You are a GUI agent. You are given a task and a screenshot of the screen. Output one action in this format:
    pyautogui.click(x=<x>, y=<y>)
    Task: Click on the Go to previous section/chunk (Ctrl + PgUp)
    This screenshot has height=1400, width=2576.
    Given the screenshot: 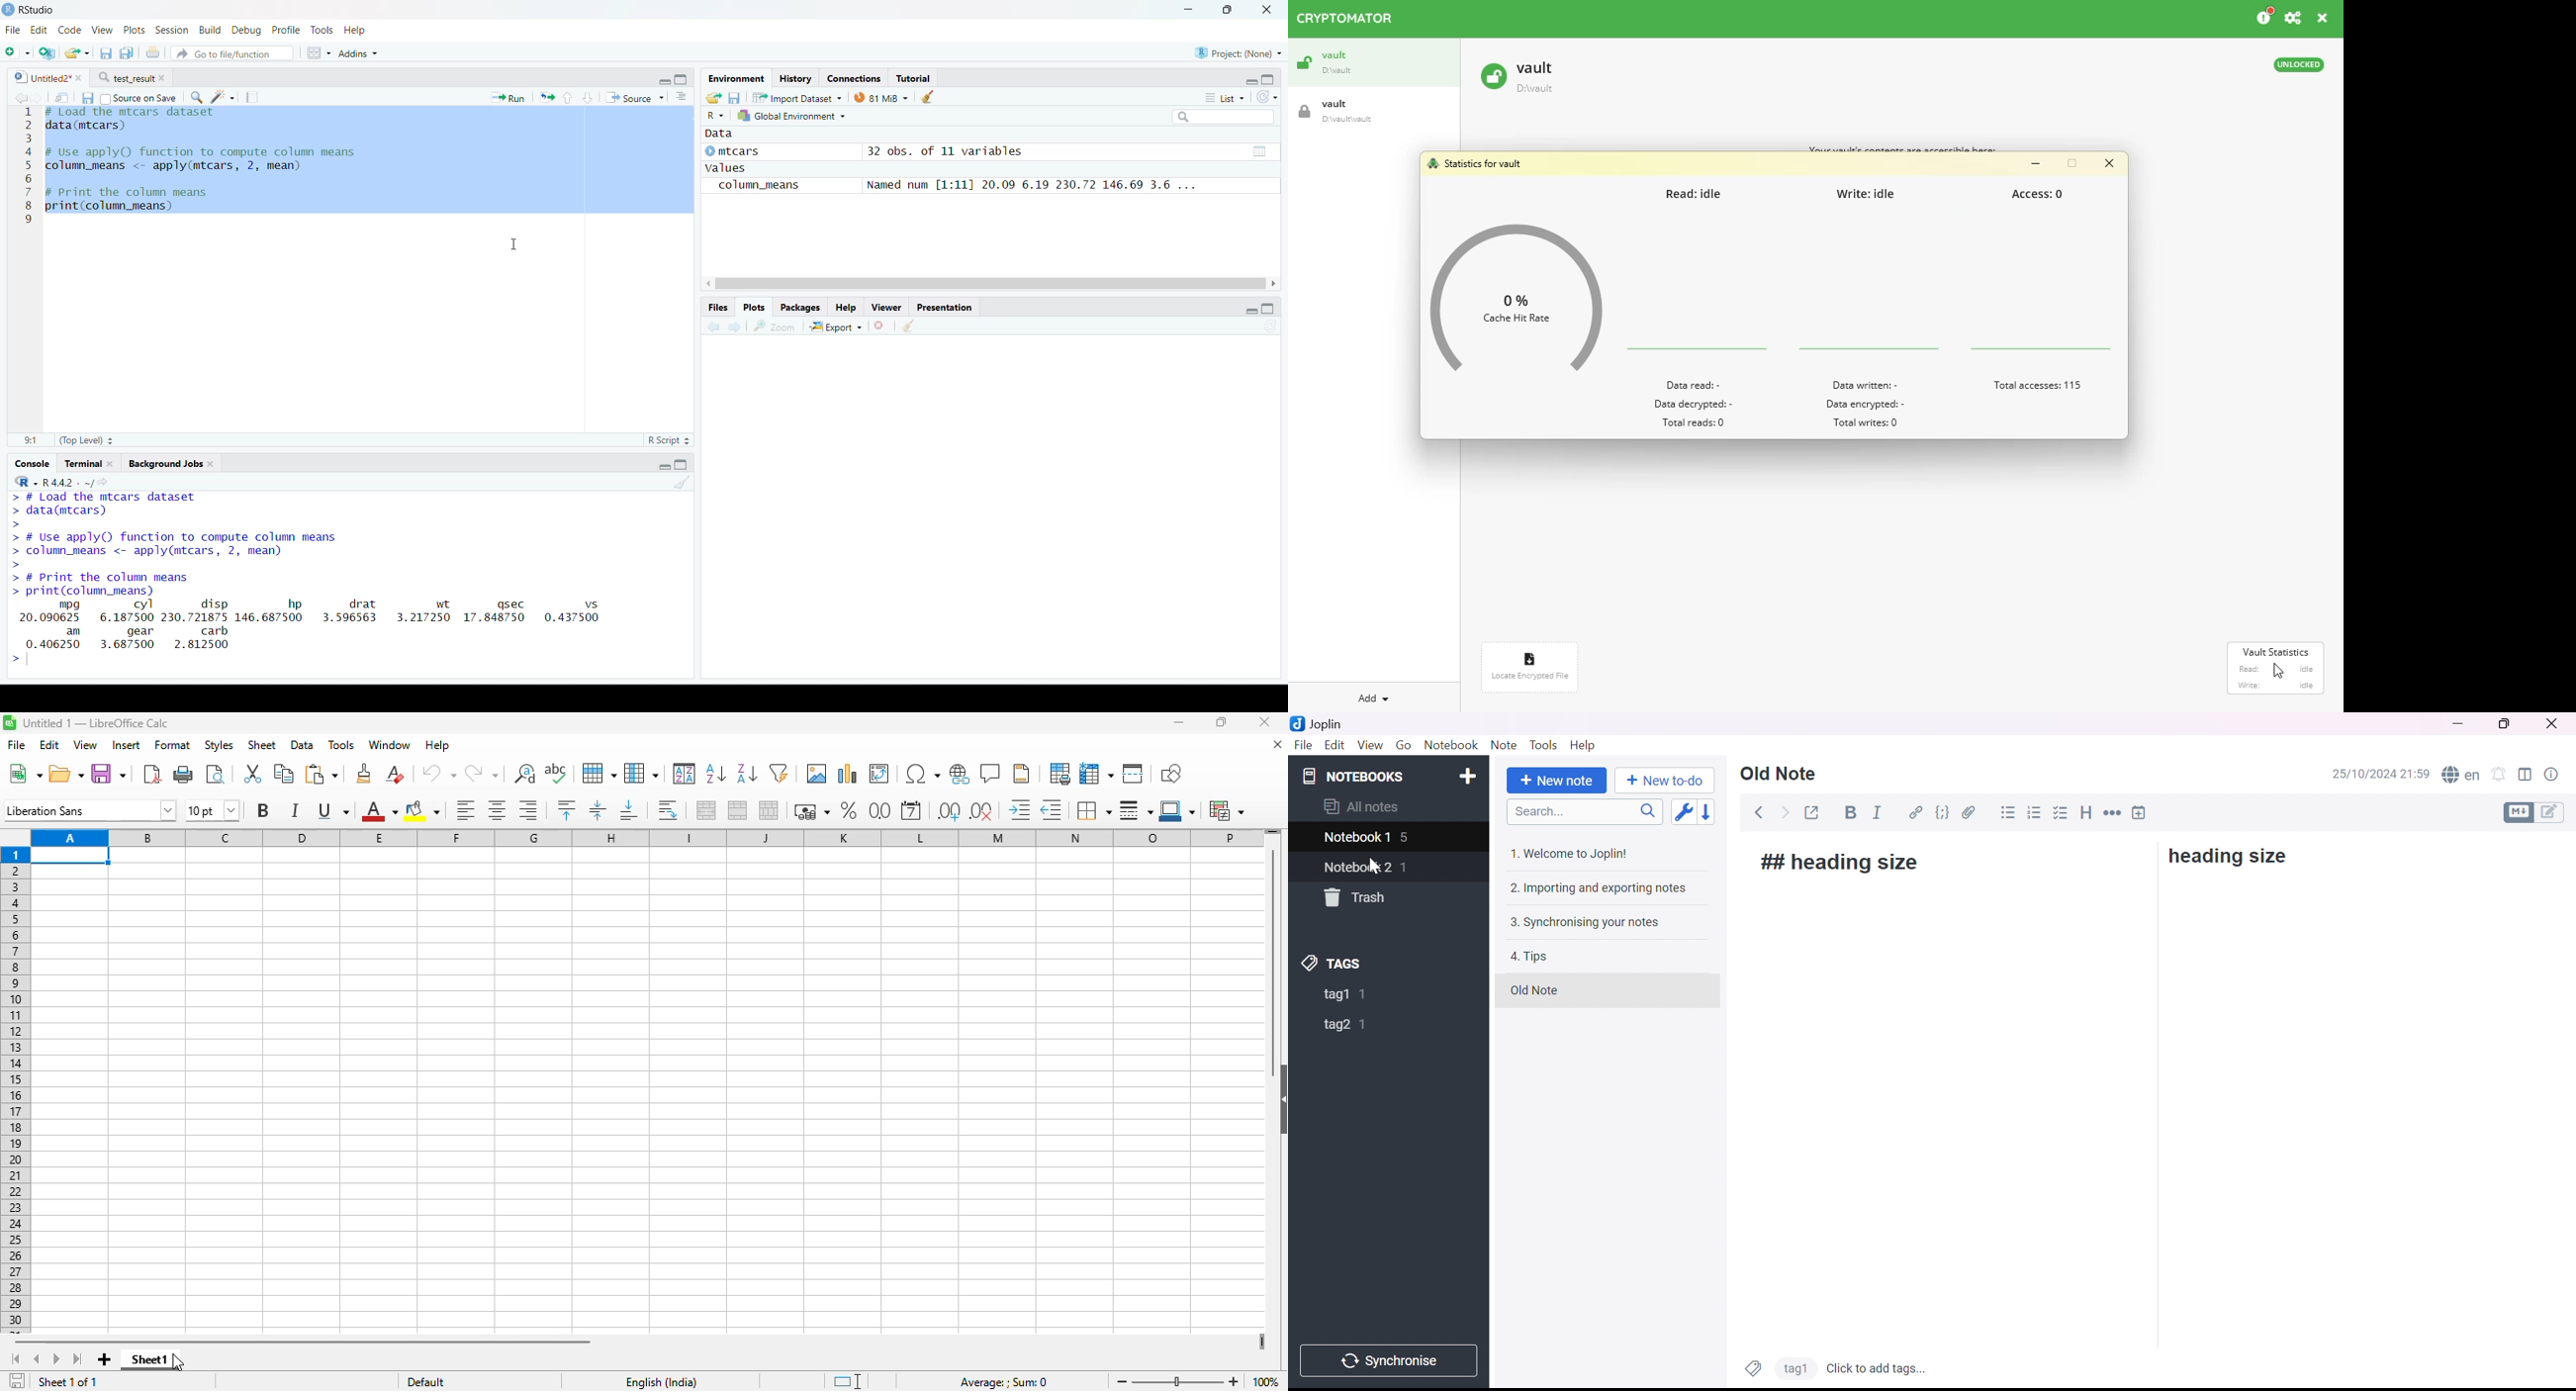 What is the action you would take?
    pyautogui.click(x=570, y=99)
    